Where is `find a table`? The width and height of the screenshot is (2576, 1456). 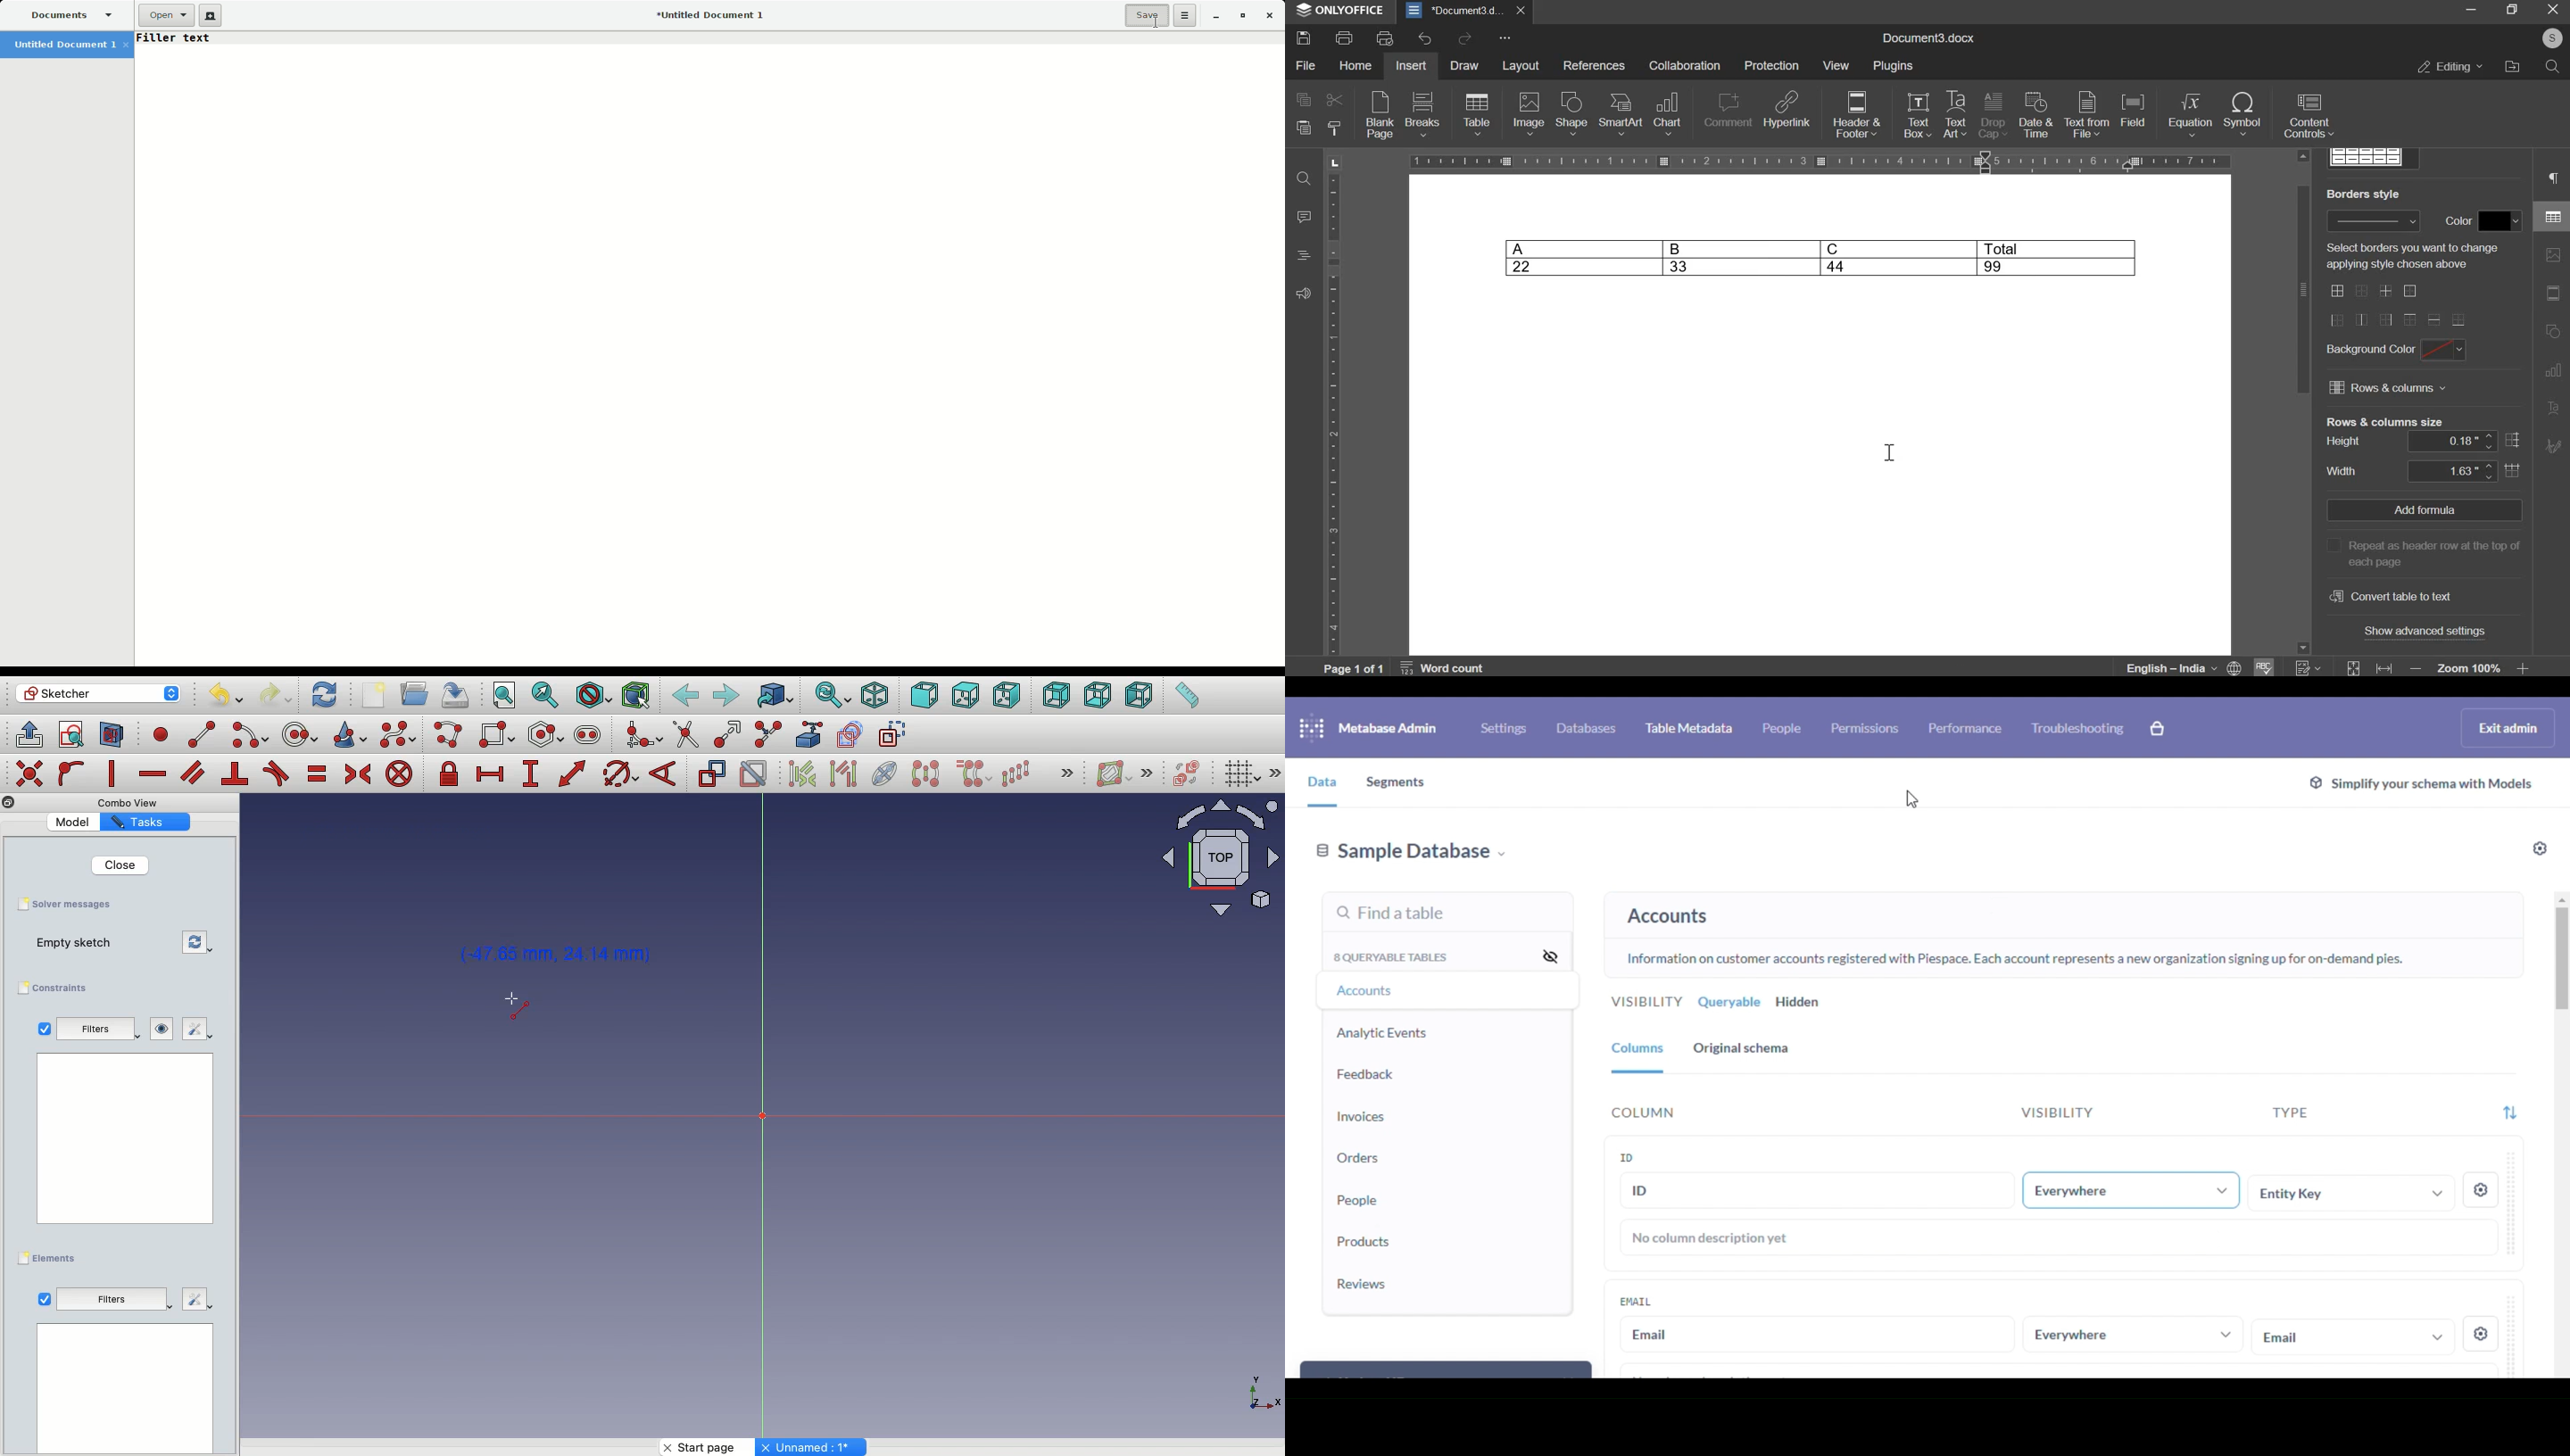
find a table is located at coordinates (1391, 914).